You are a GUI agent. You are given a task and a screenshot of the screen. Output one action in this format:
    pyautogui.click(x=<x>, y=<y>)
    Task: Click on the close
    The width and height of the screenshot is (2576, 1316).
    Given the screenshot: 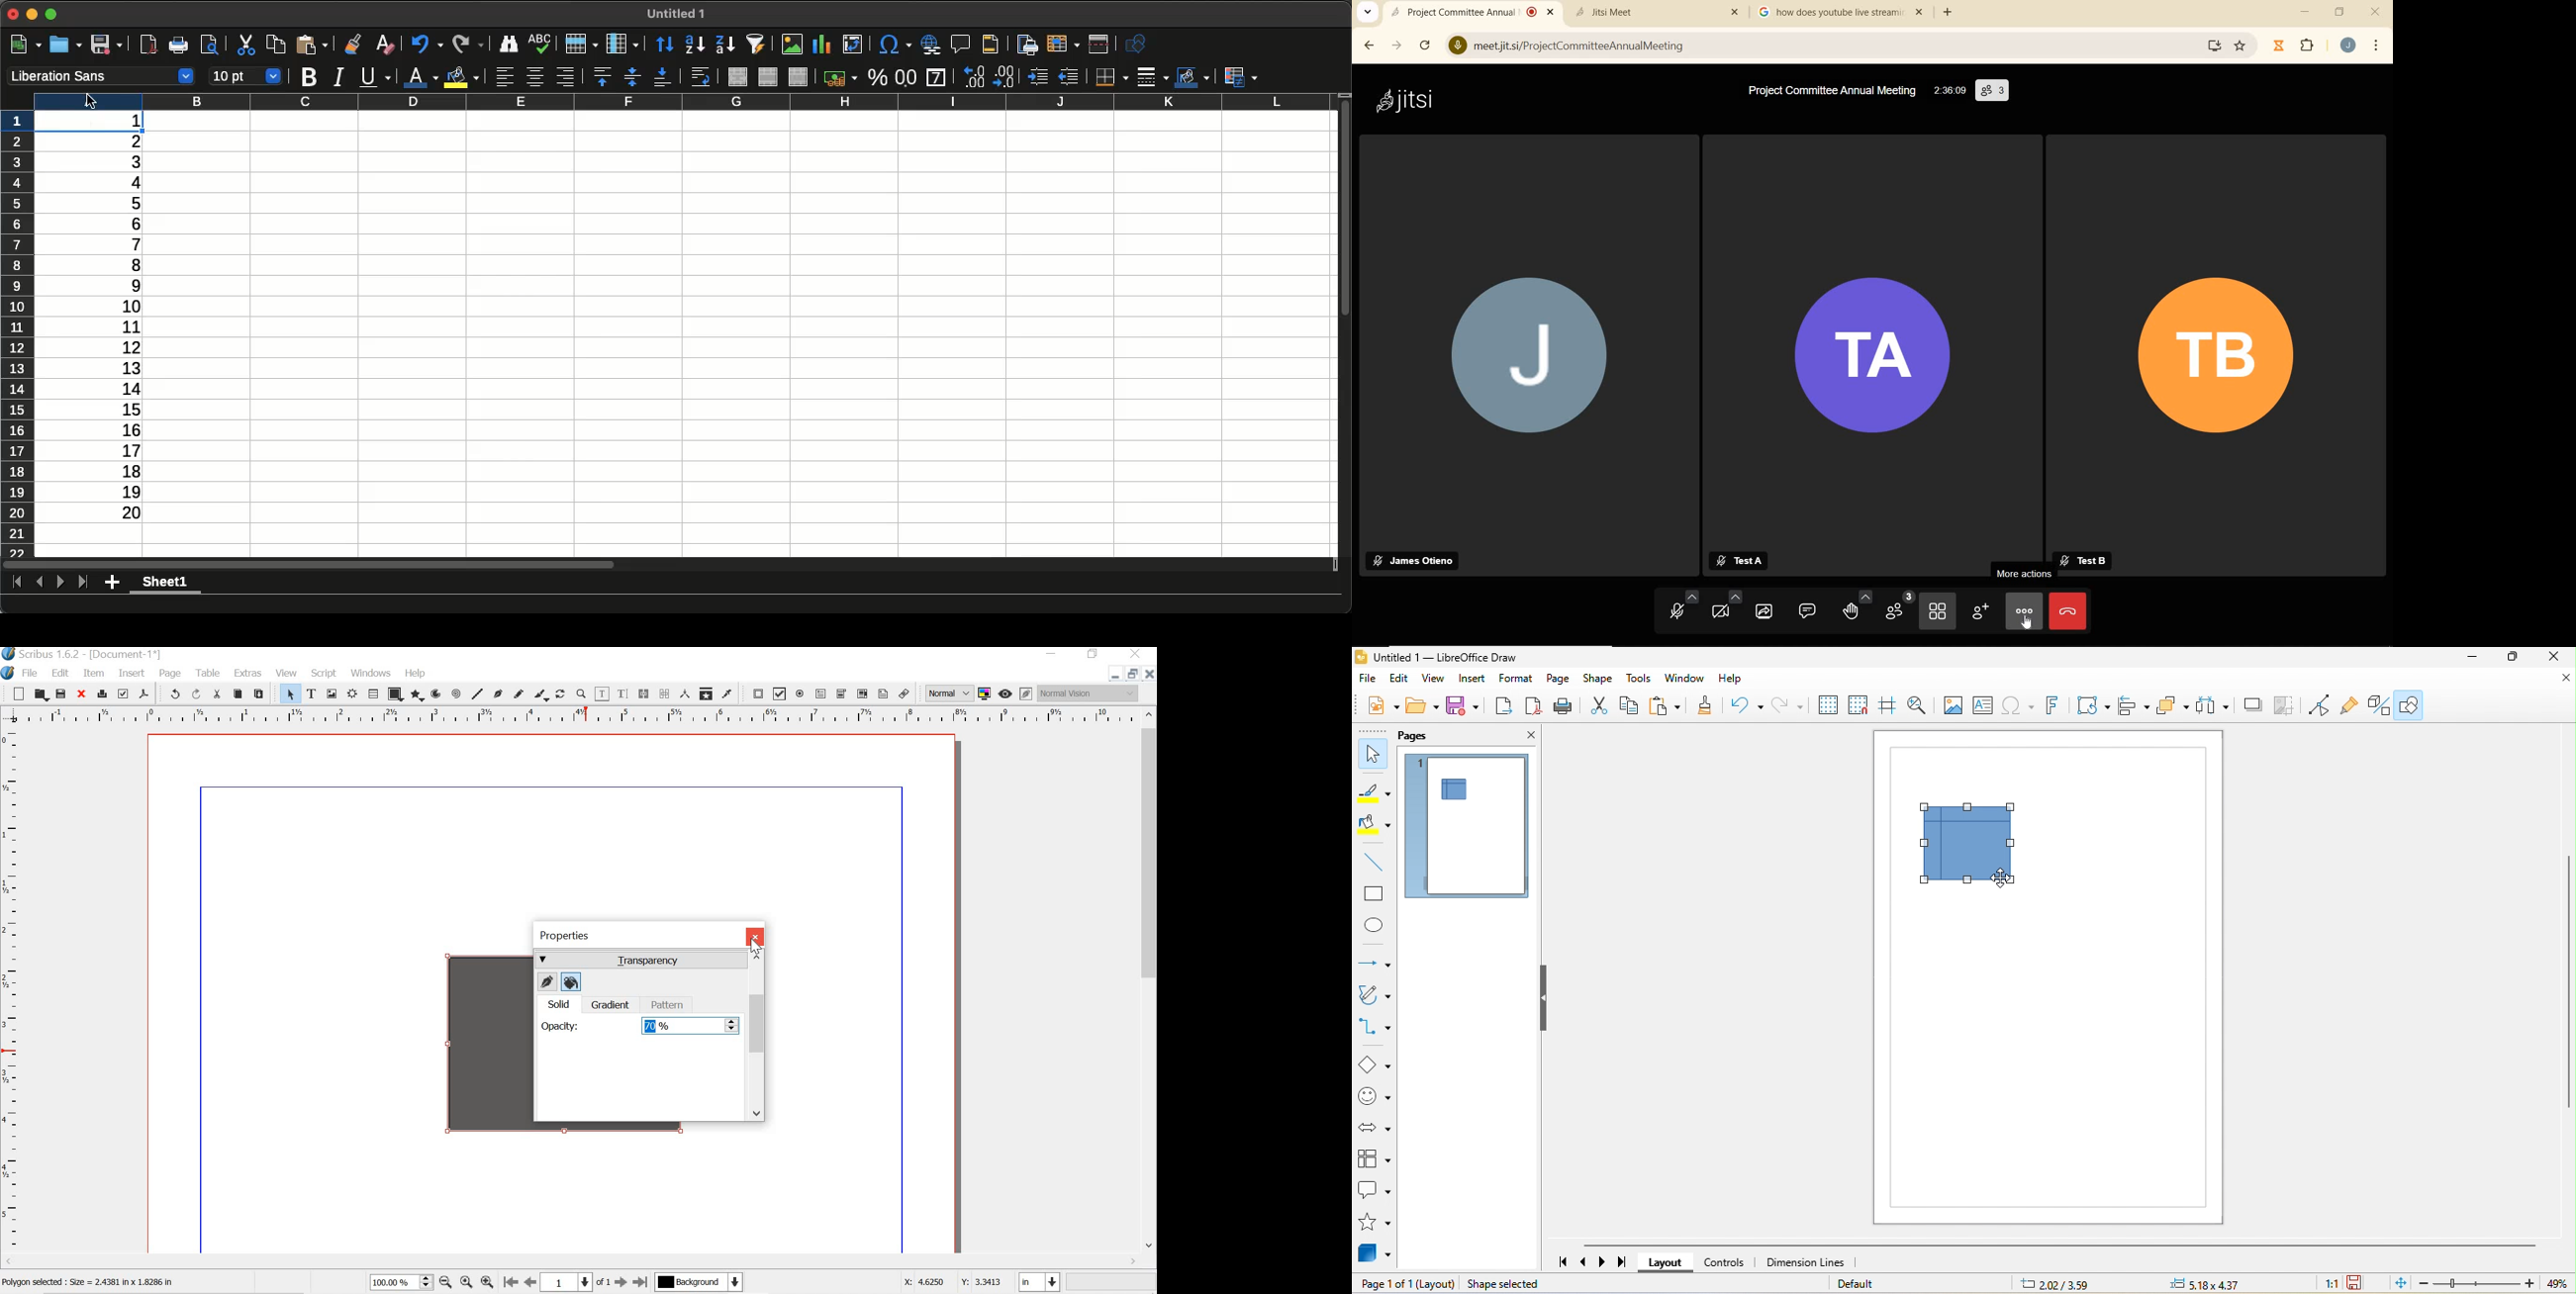 What is the action you would take?
    pyautogui.click(x=1519, y=737)
    